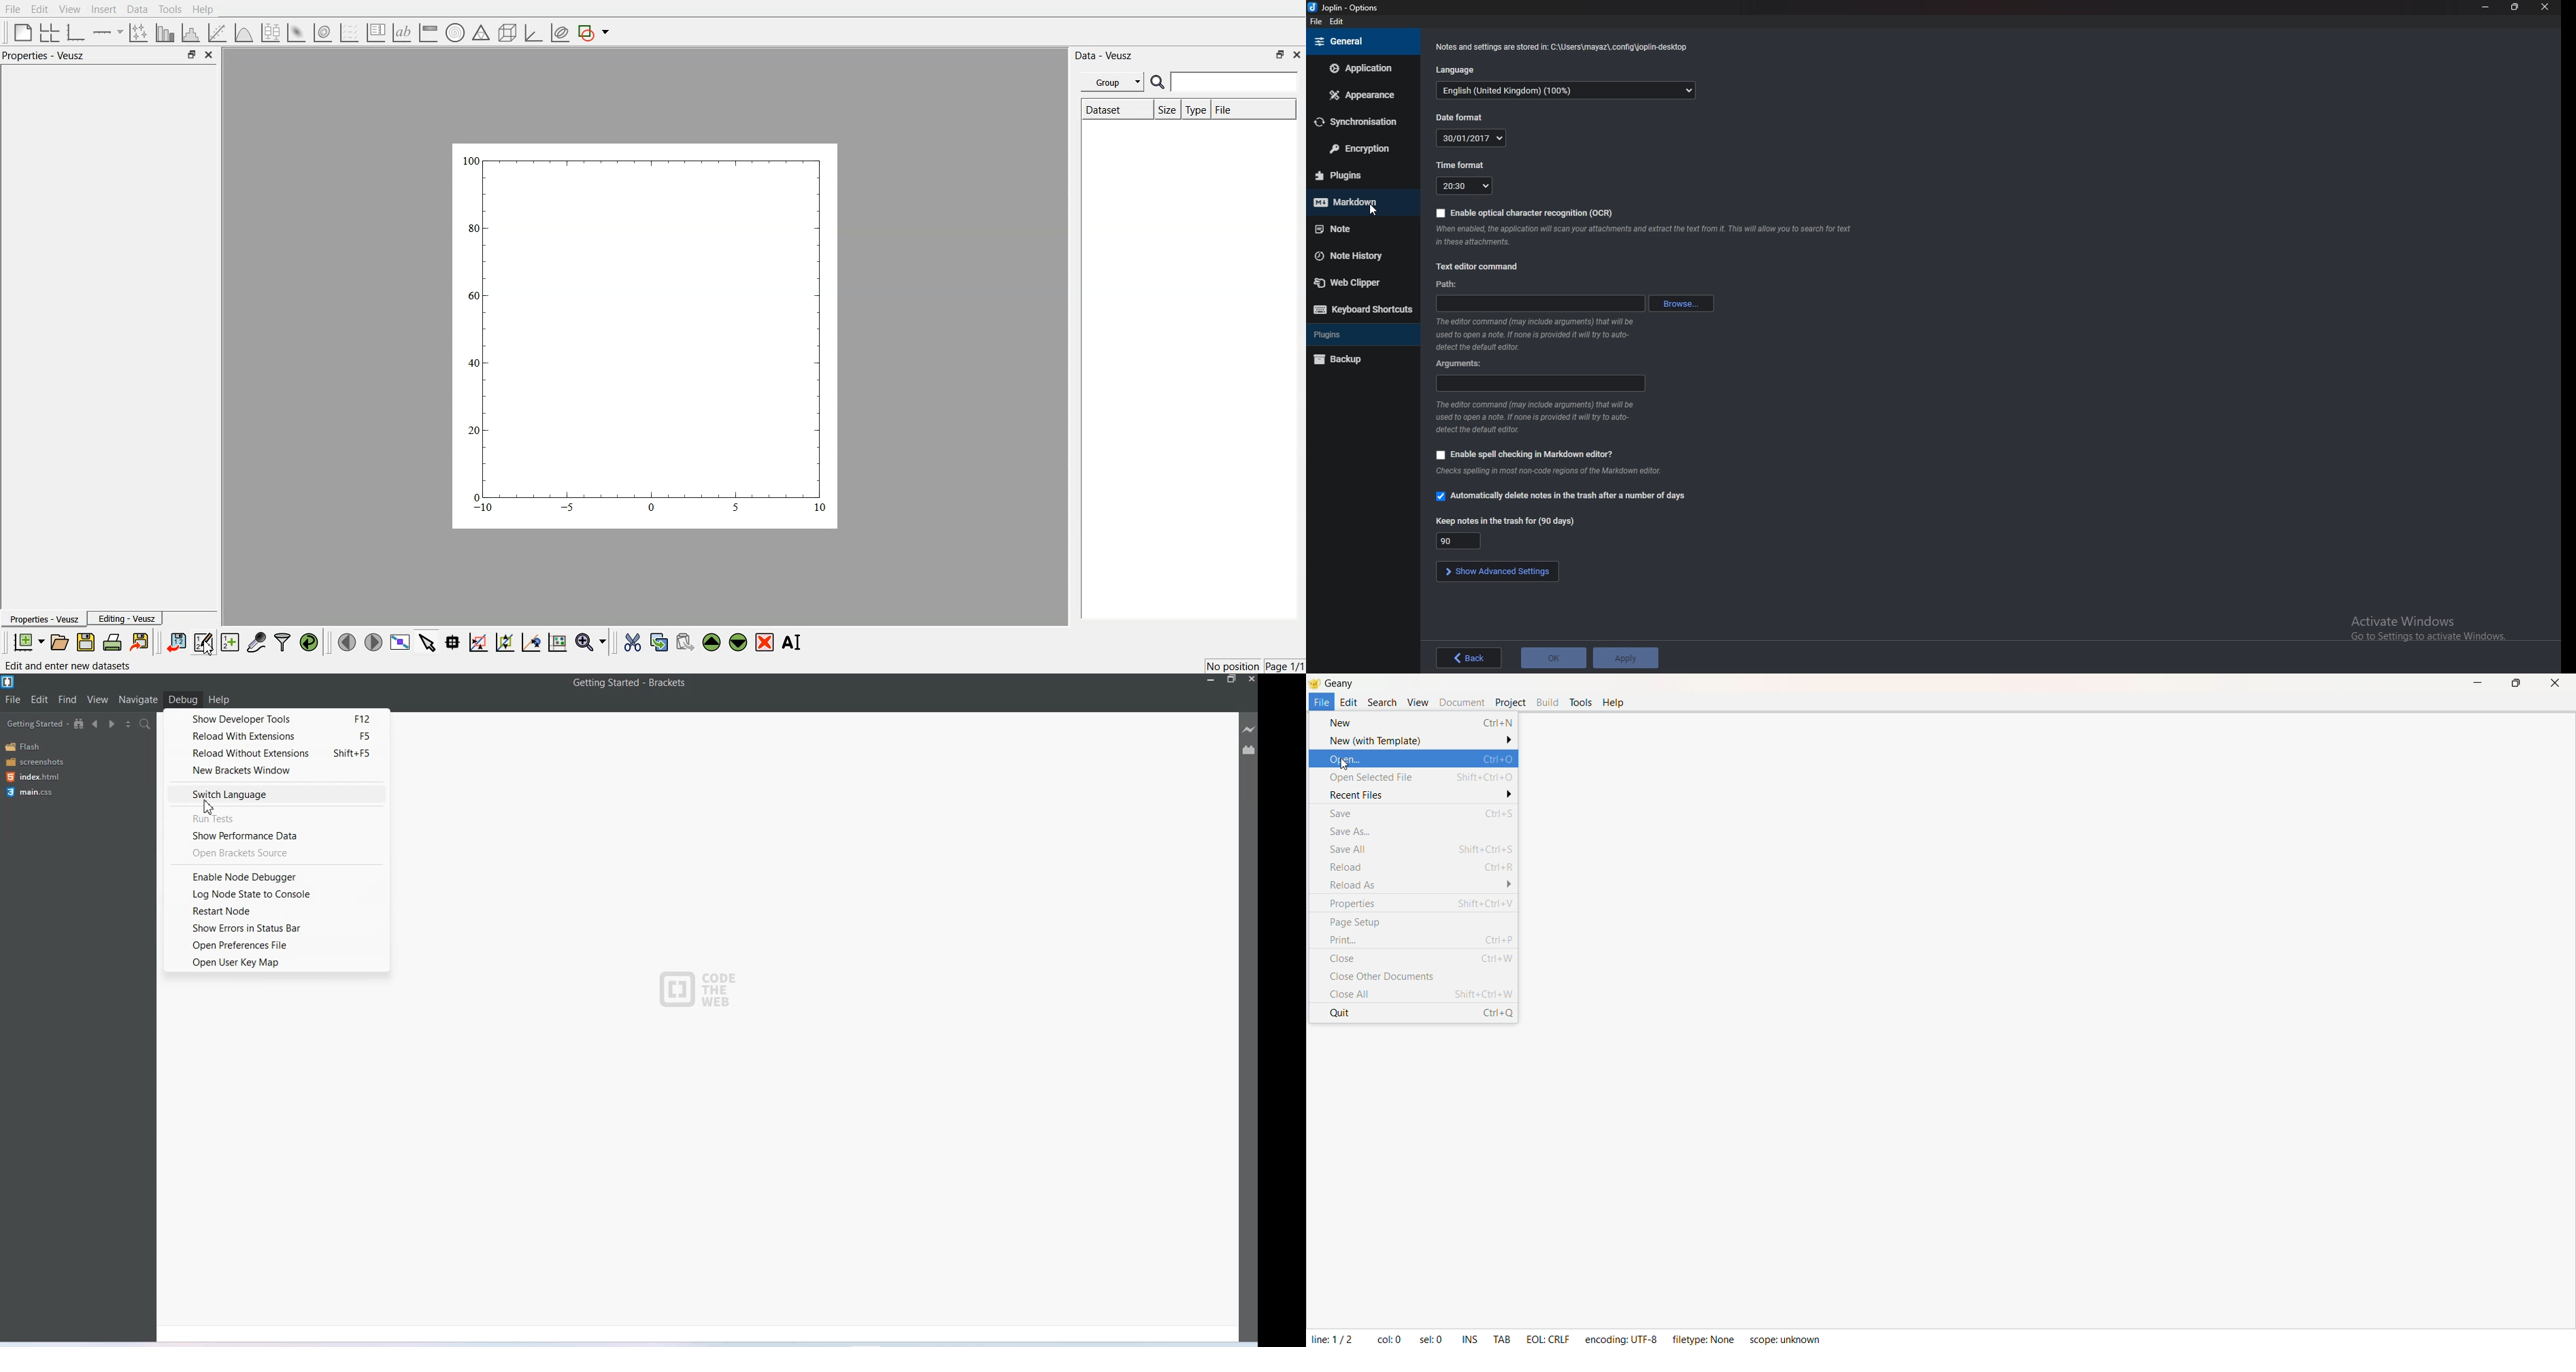 The image size is (2576, 1372). Describe the element at coordinates (1503, 1337) in the screenshot. I see `TAB` at that location.